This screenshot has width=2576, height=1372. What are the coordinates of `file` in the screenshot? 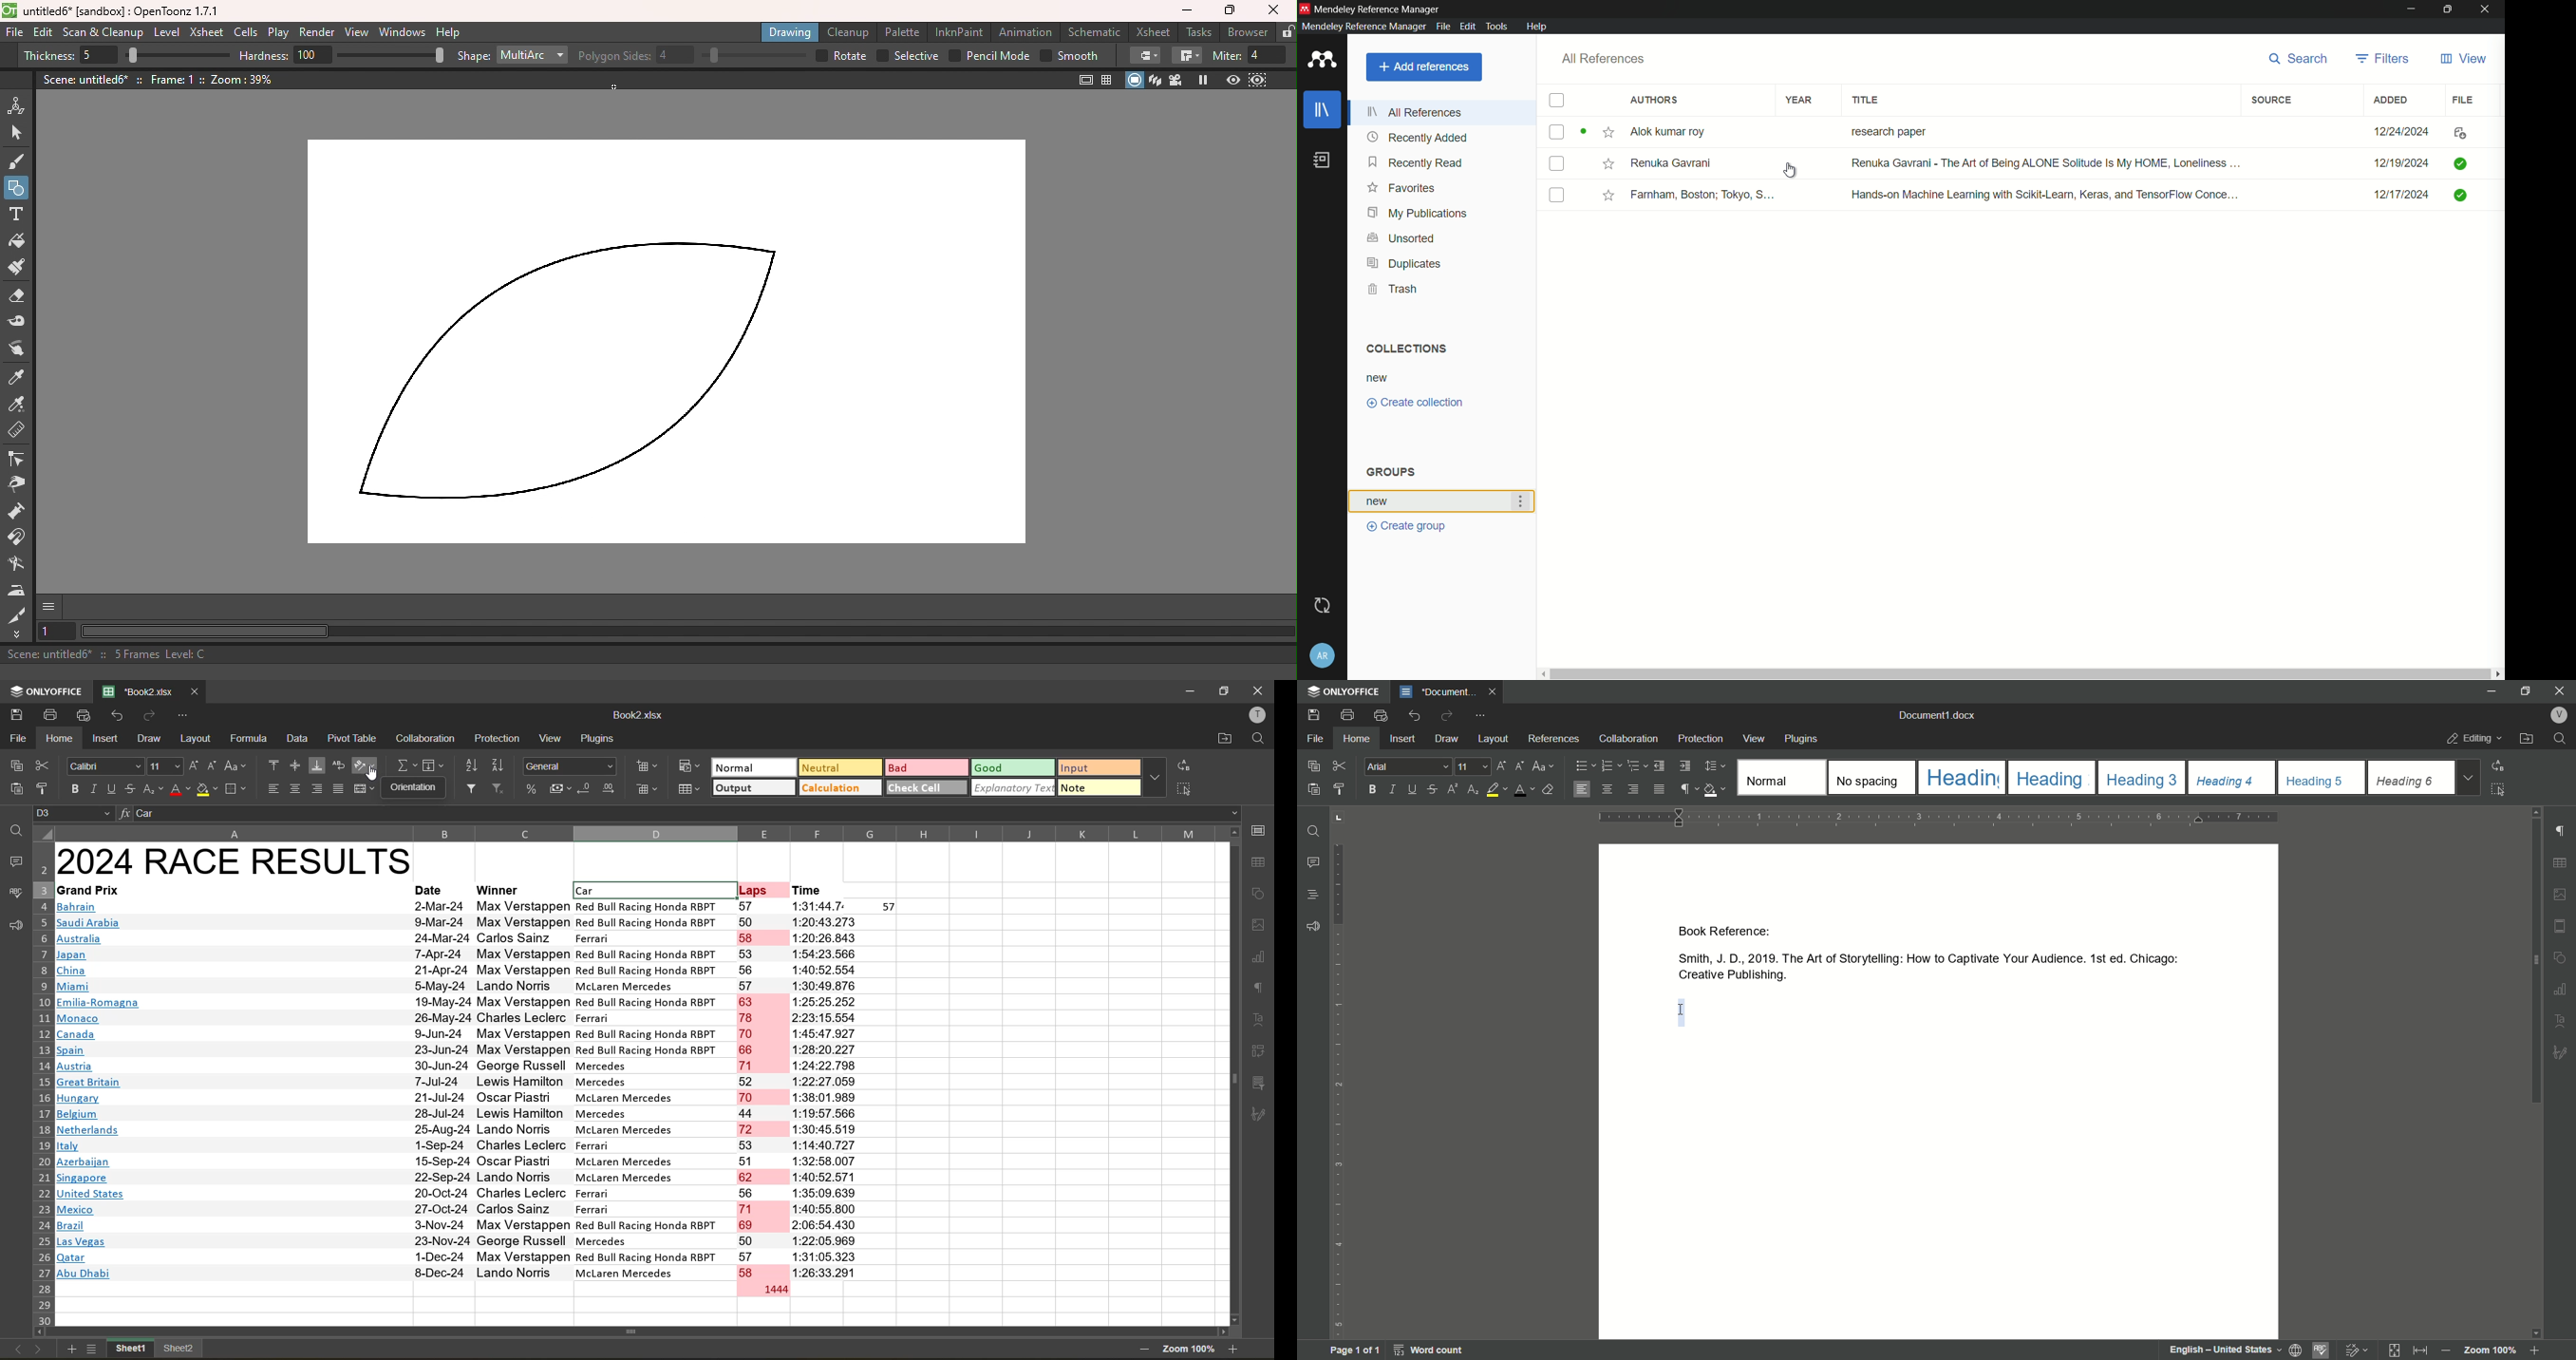 It's located at (2465, 99).